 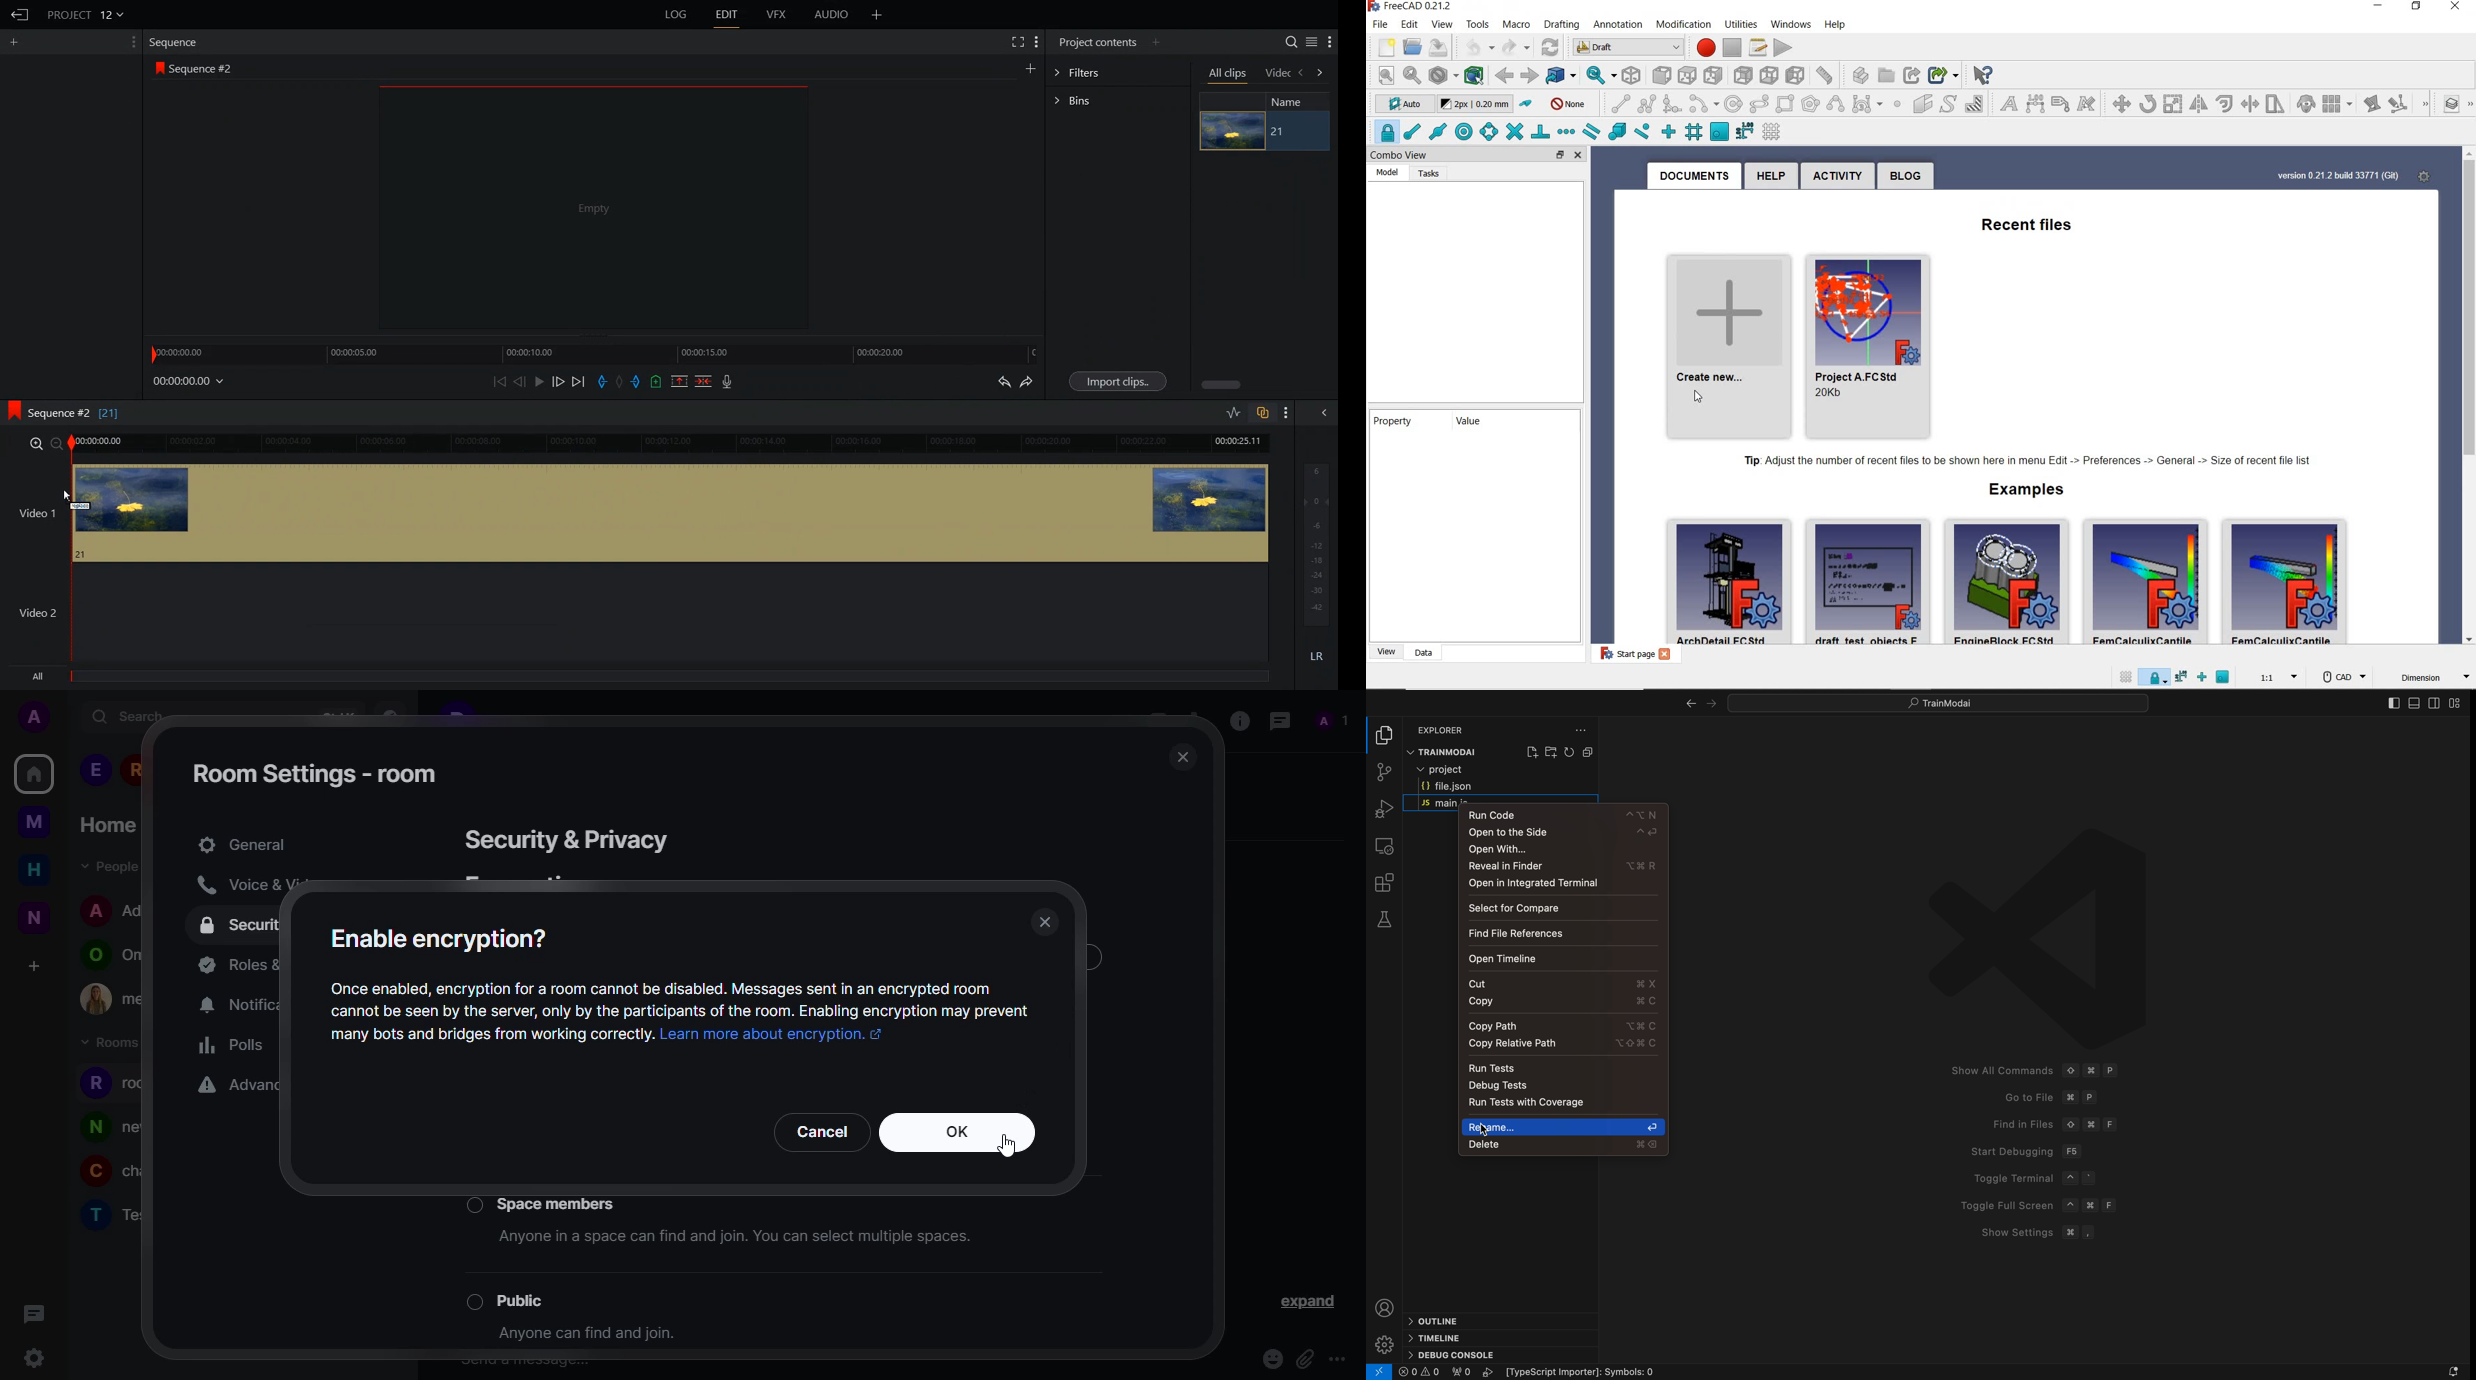 I want to click on Utilities, so click(x=1741, y=22).